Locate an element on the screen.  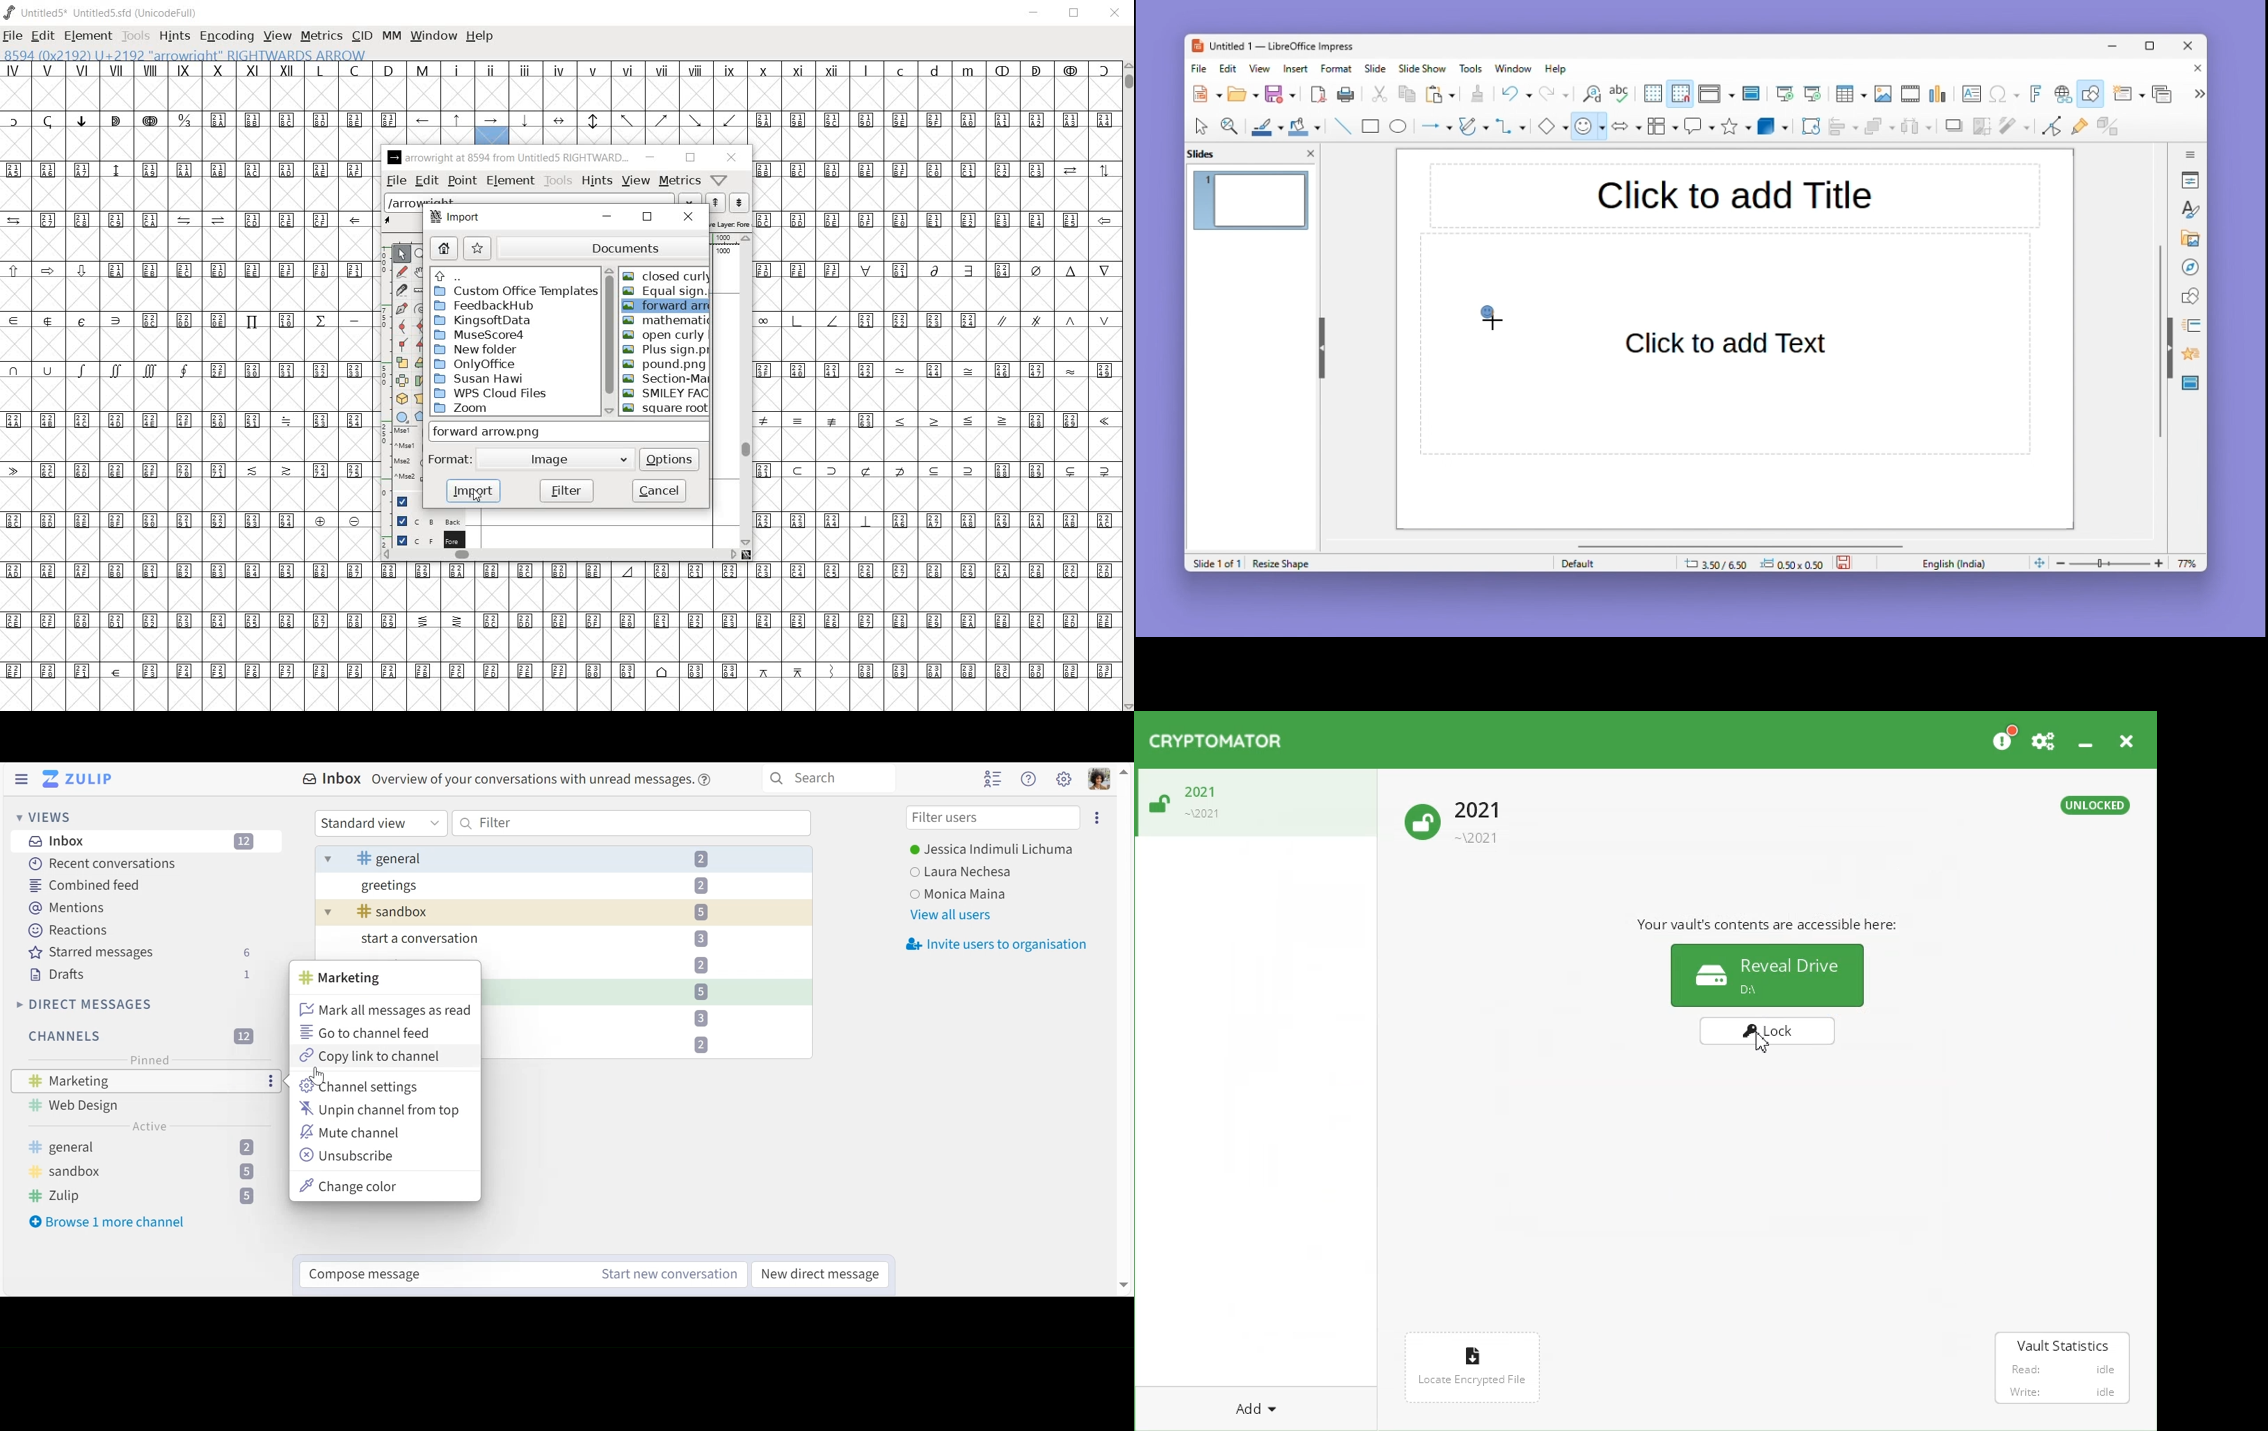
Vertical scroll bar is located at coordinates (2160, 342).